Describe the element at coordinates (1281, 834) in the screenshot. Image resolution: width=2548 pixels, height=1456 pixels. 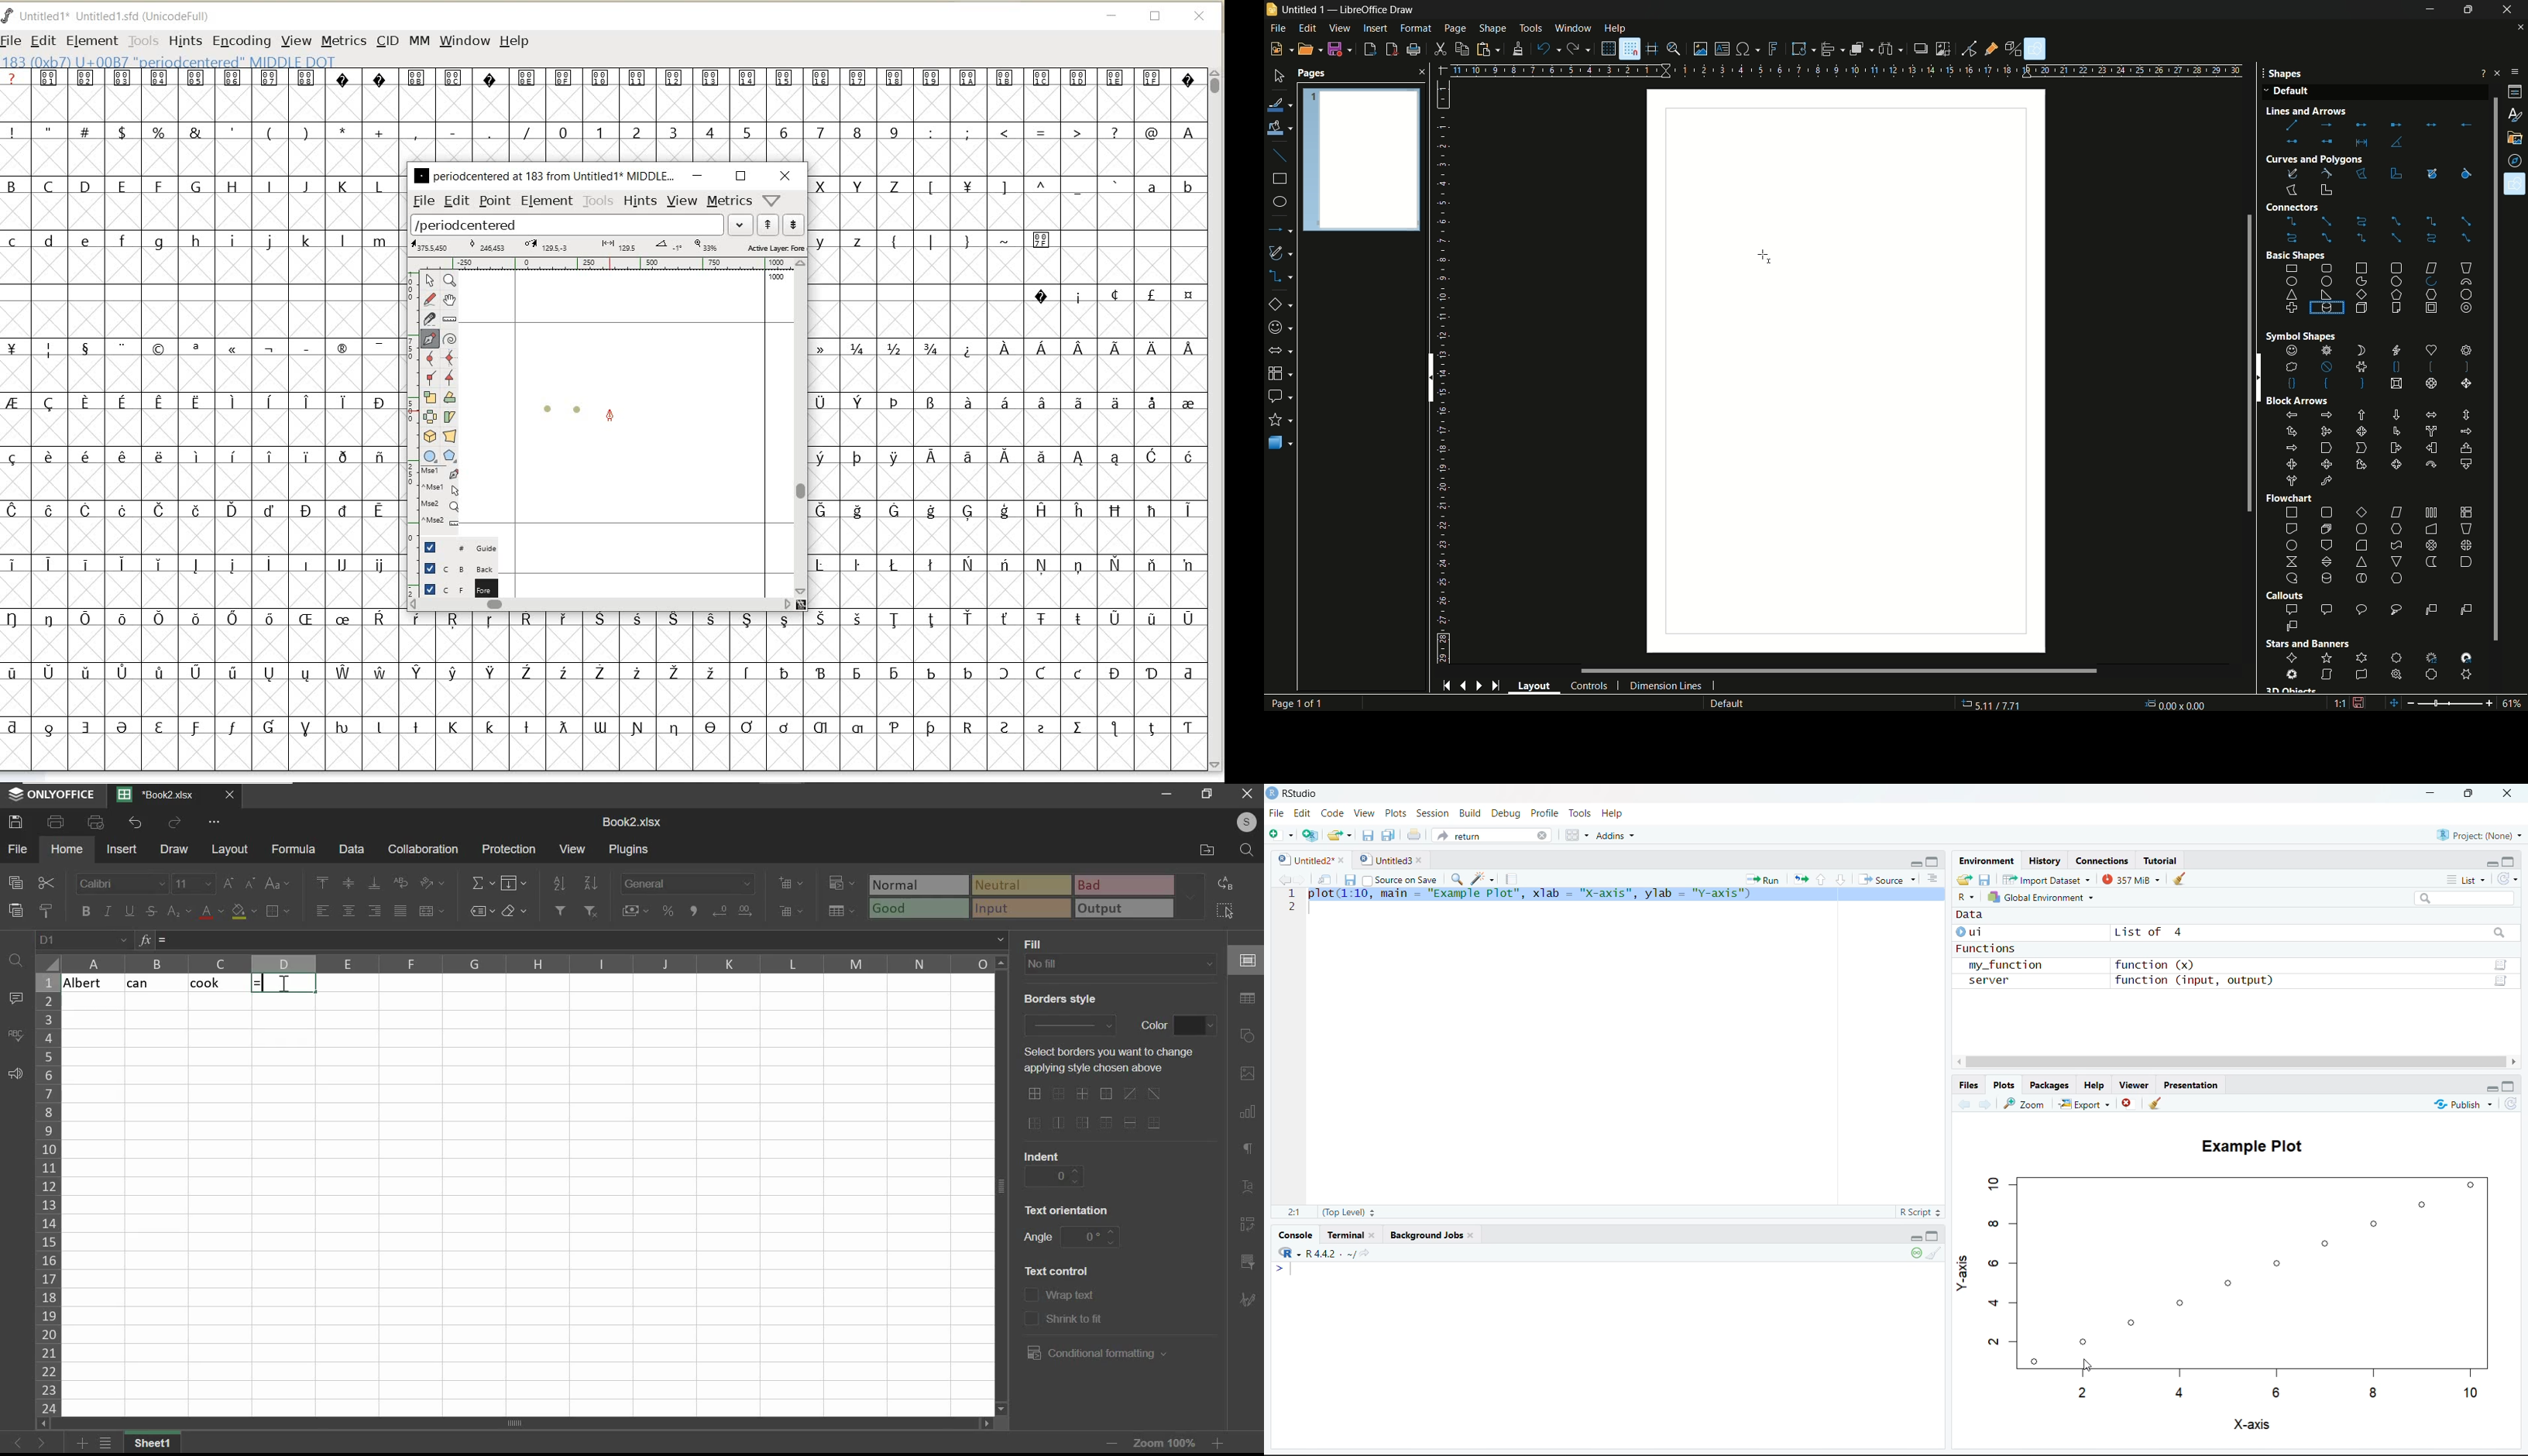
I see `New File` at that location.